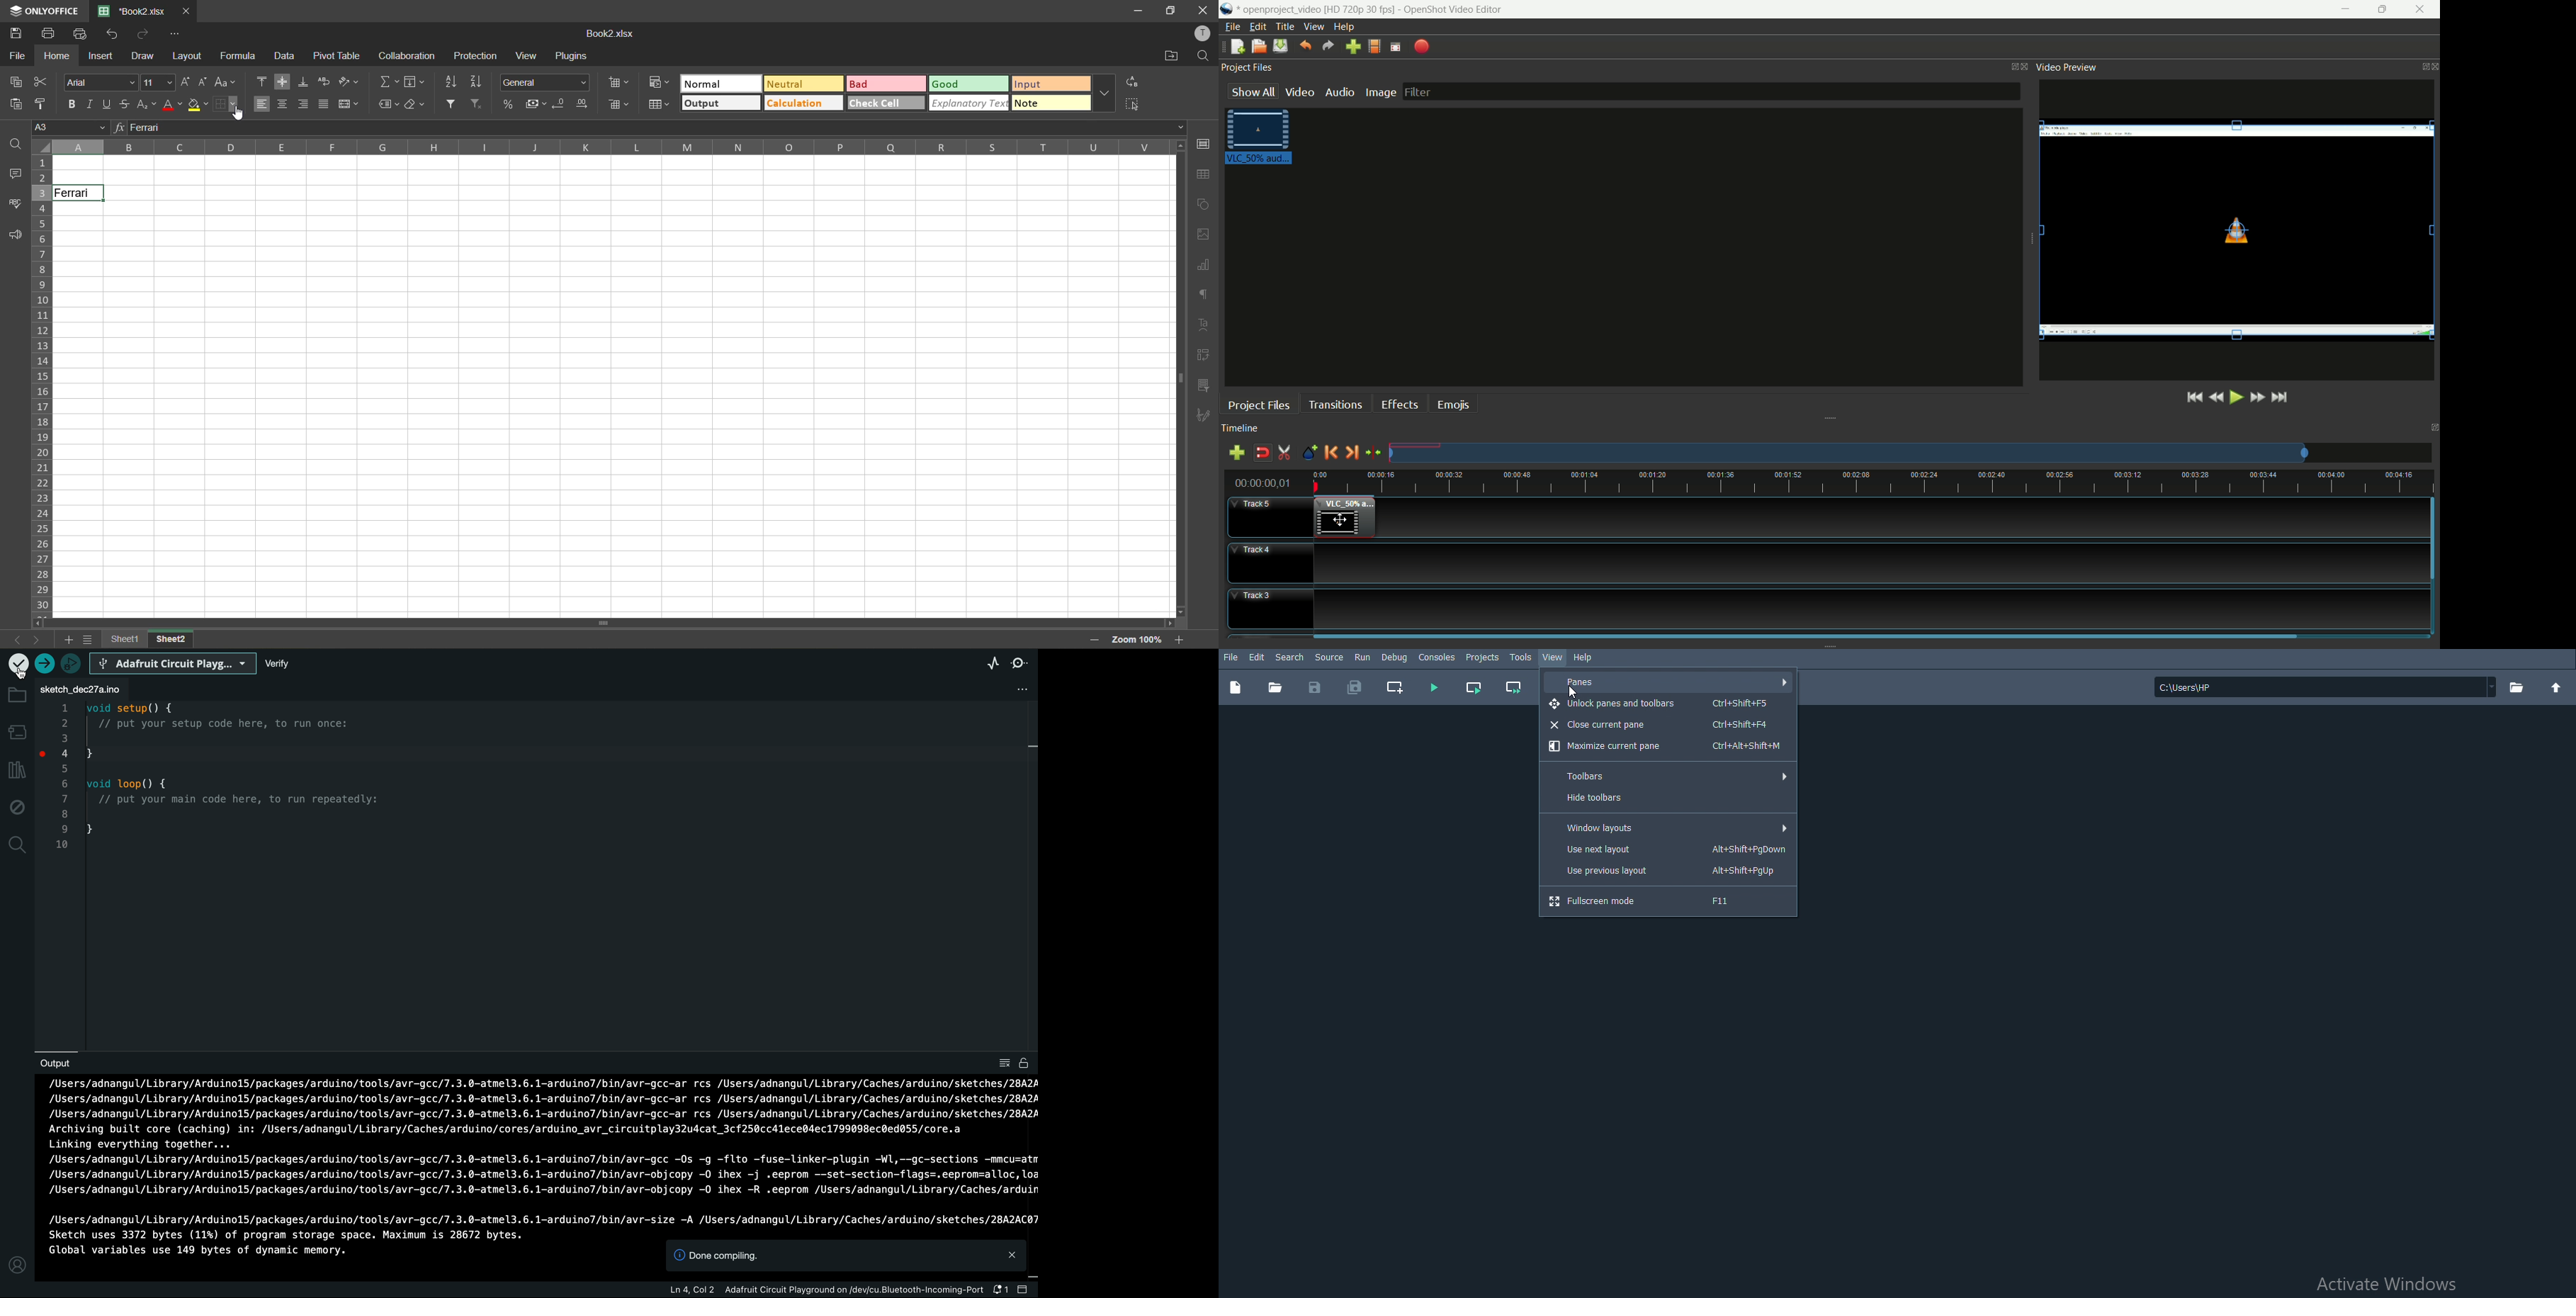 The height and width of the screenshot is (1316, 2576). What do you see at coordinates (719, 104) in the screenshot?
I see `output` at bounding box center [719, 104].